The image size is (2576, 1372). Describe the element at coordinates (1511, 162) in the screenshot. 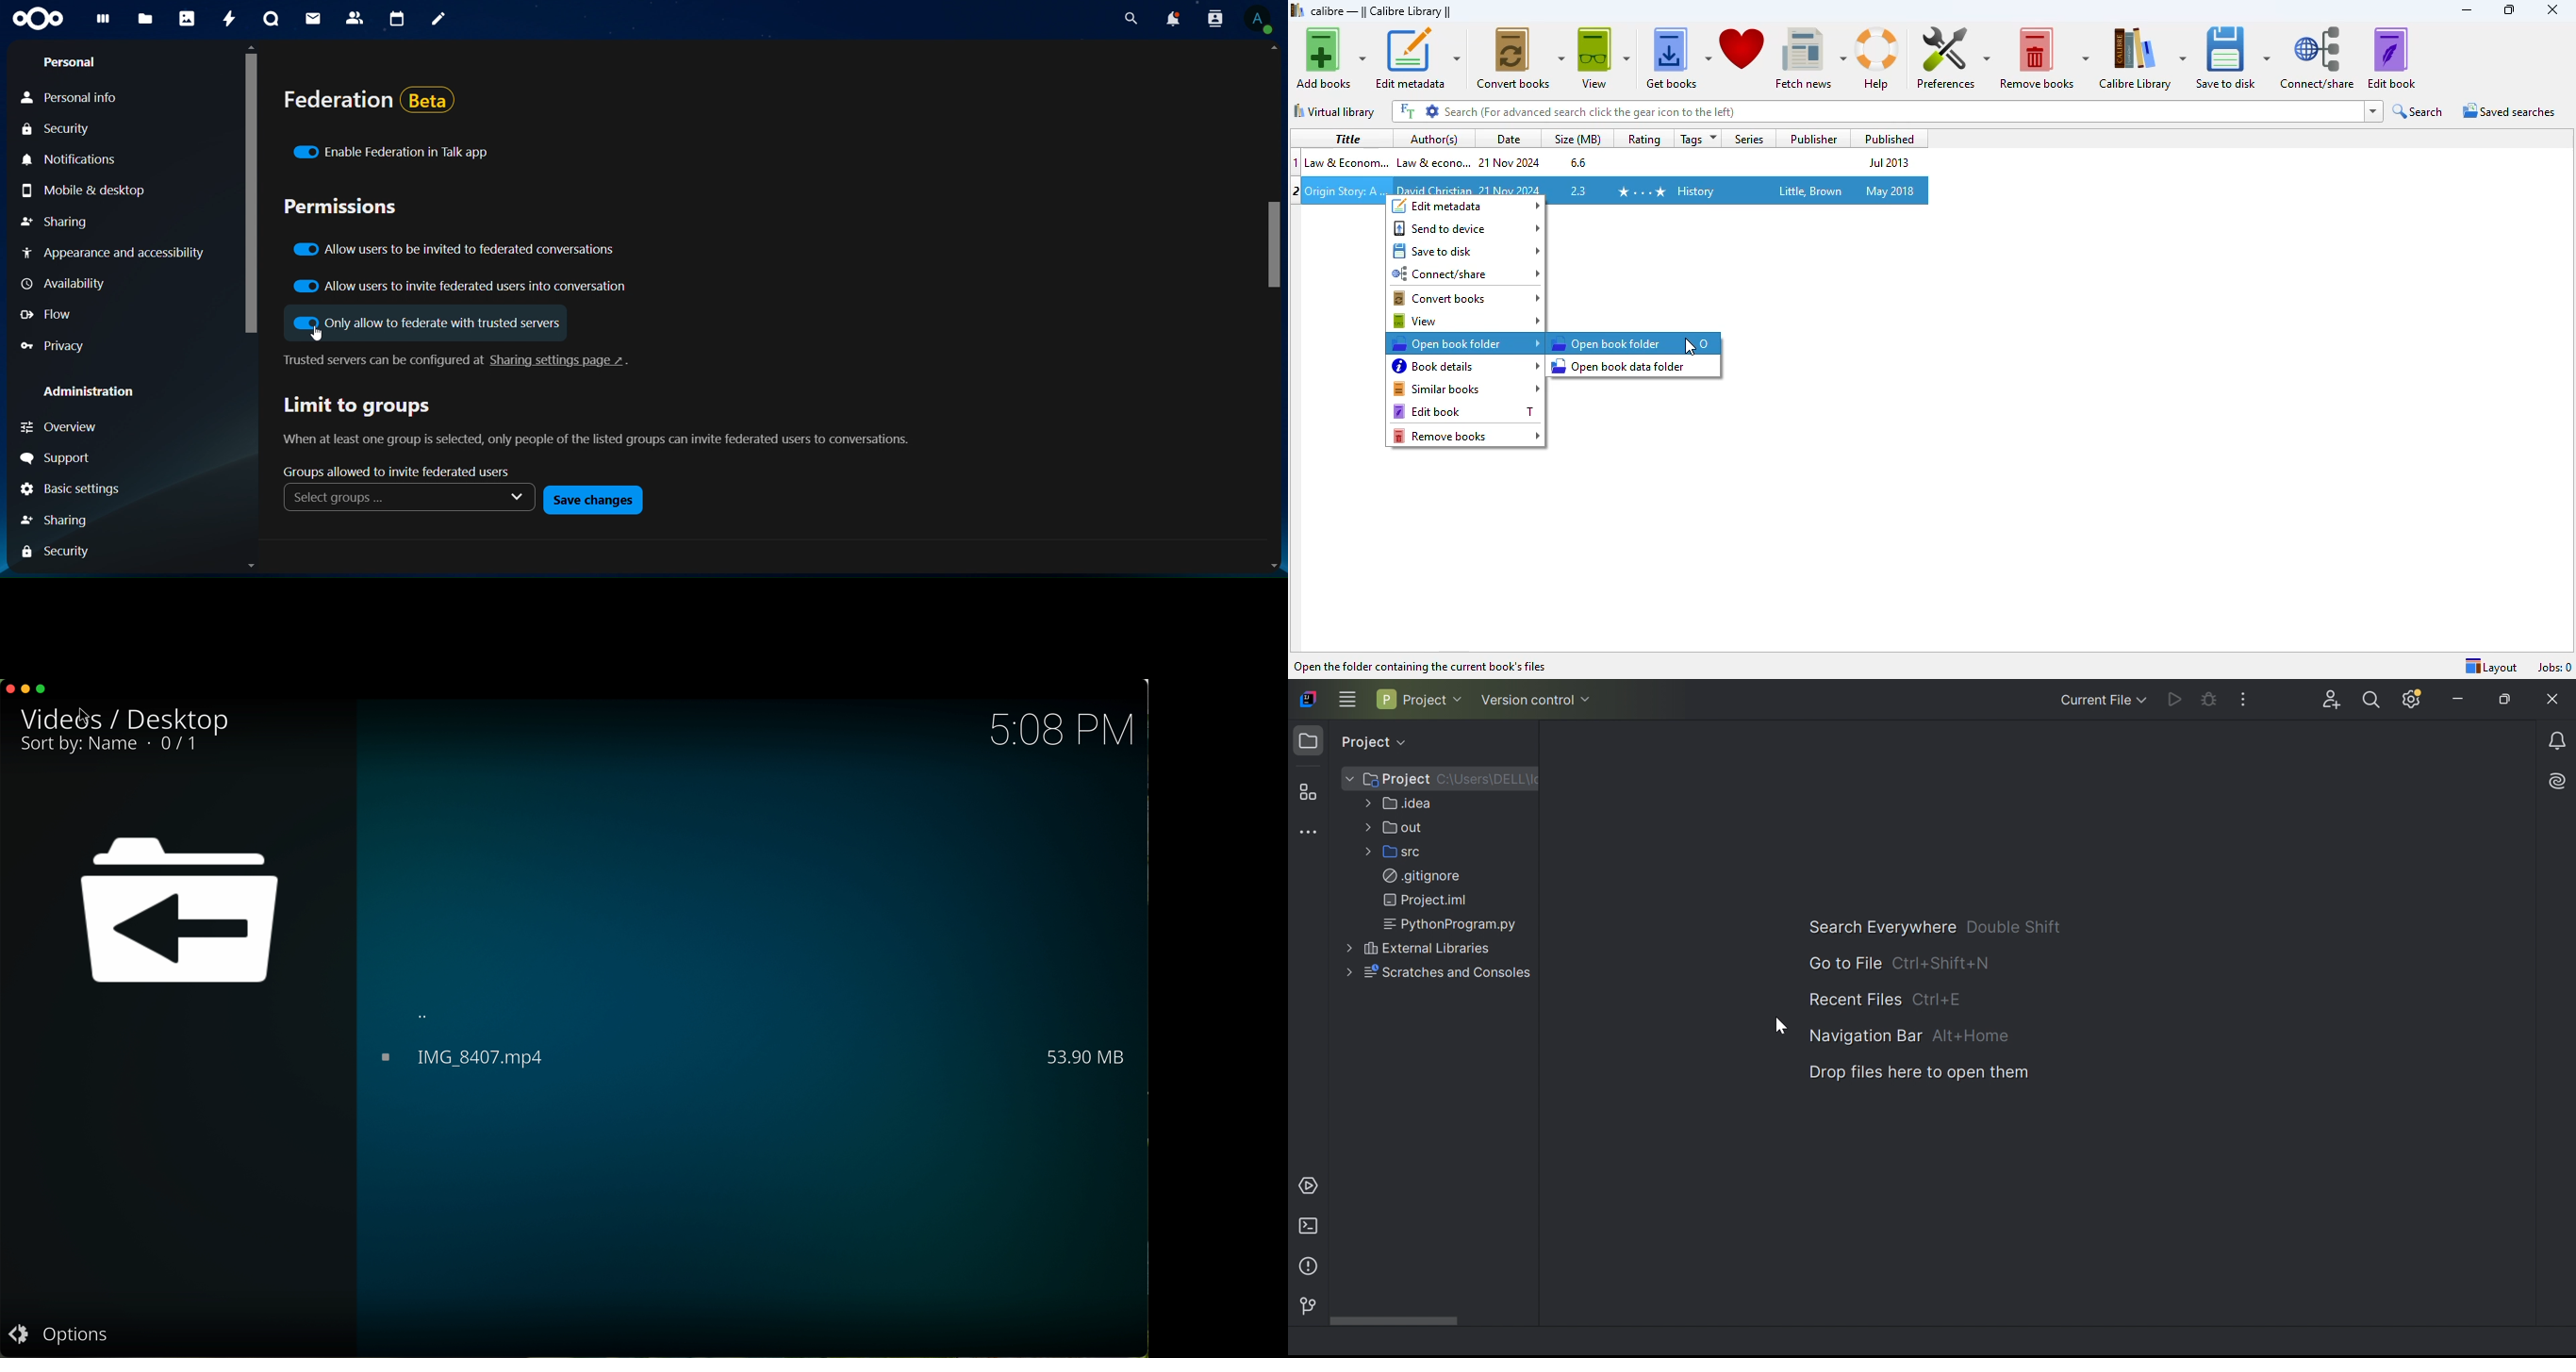

I see `21 nov 2024` at that location.